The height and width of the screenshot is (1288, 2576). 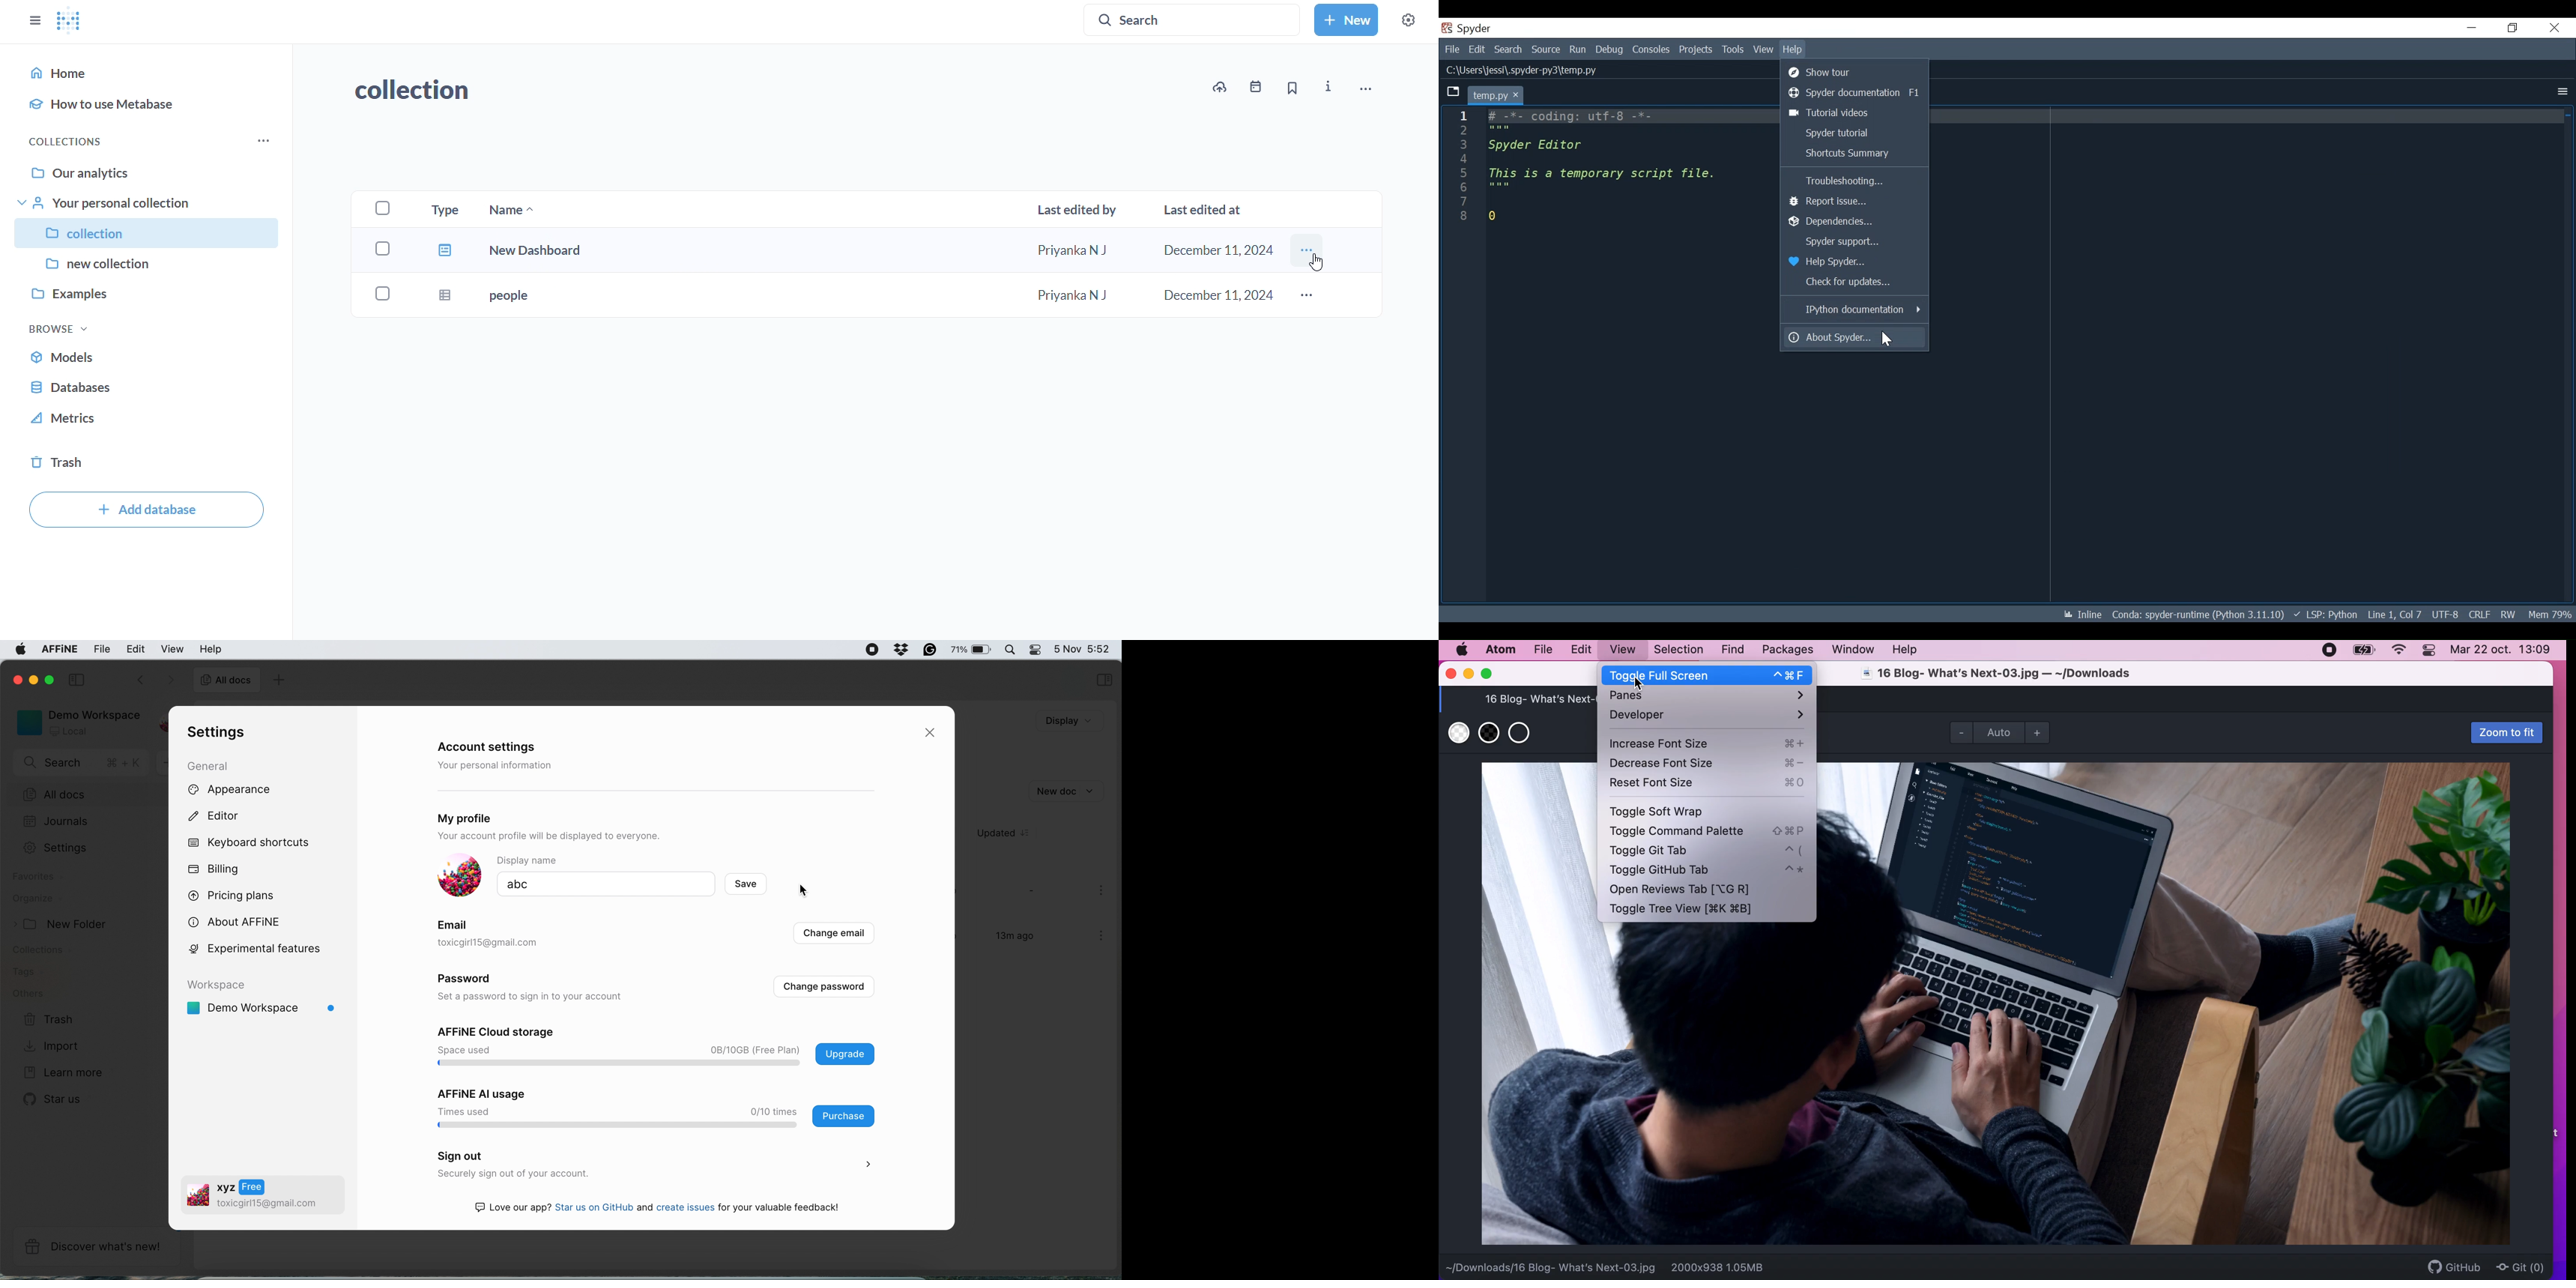 What do you see at coordinates (211, 649) in the screenshot?
I see `help` at bounding box center [211, 649].